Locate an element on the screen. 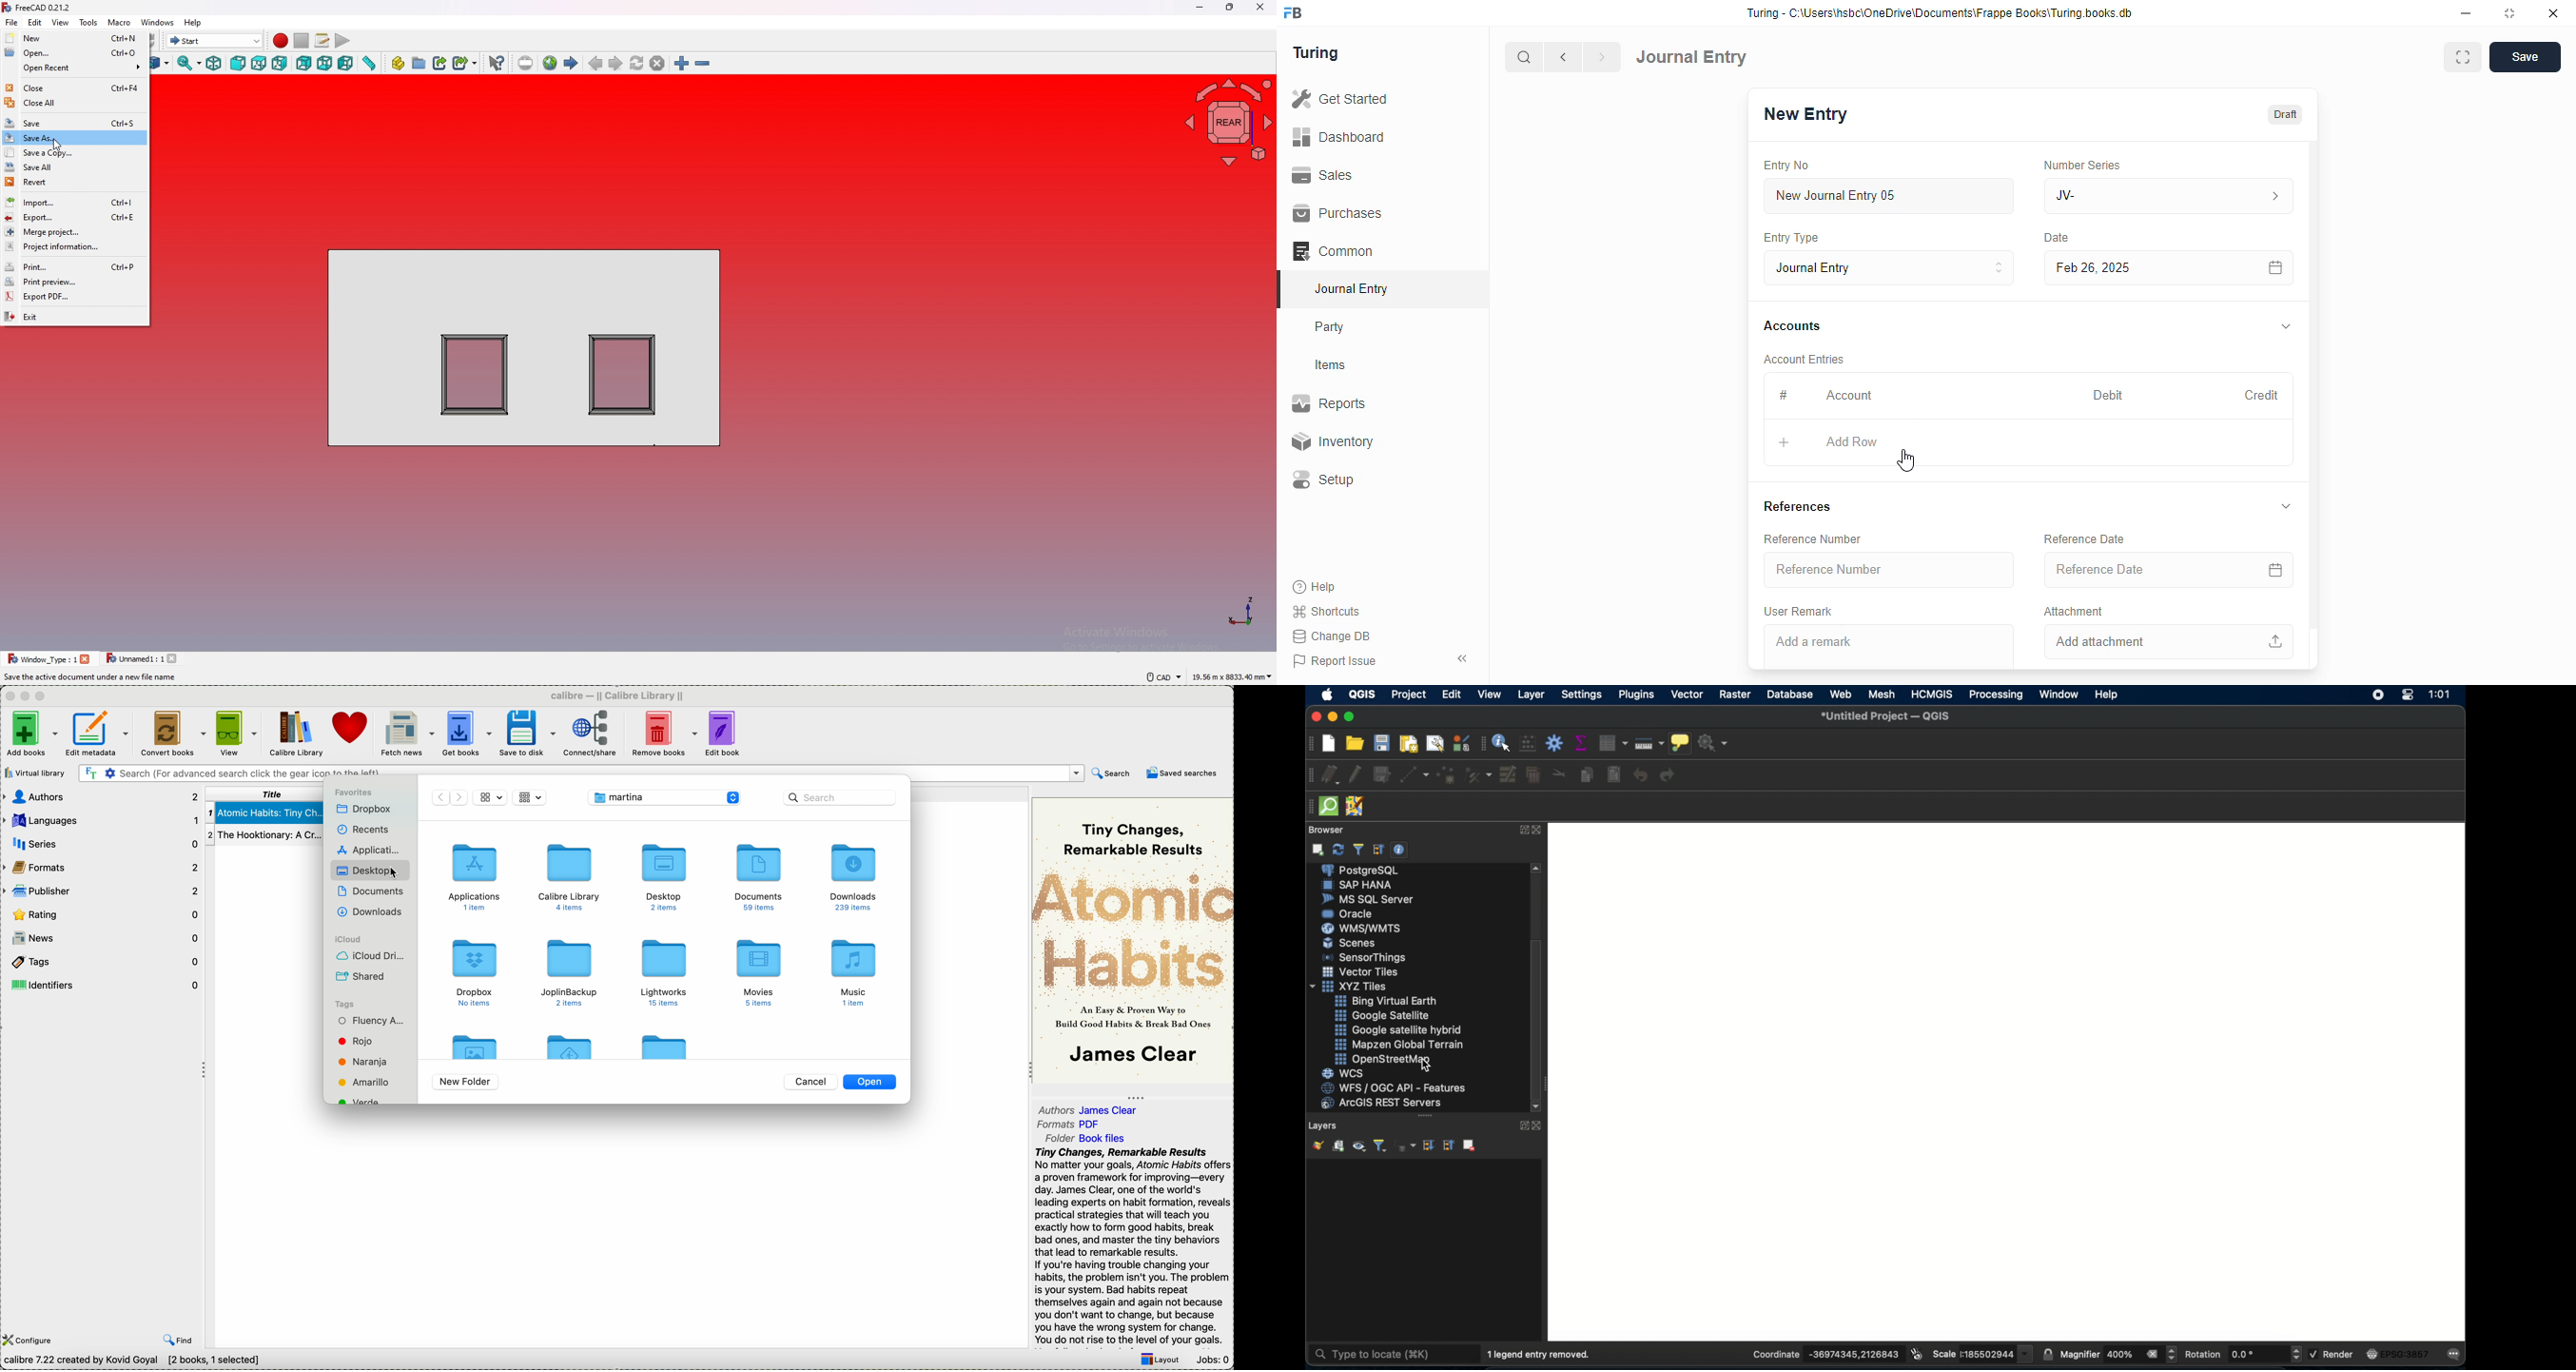 The height and width of the screenshot is (1372, 2576). digitize with segment is located at coordinates (1414, 777).